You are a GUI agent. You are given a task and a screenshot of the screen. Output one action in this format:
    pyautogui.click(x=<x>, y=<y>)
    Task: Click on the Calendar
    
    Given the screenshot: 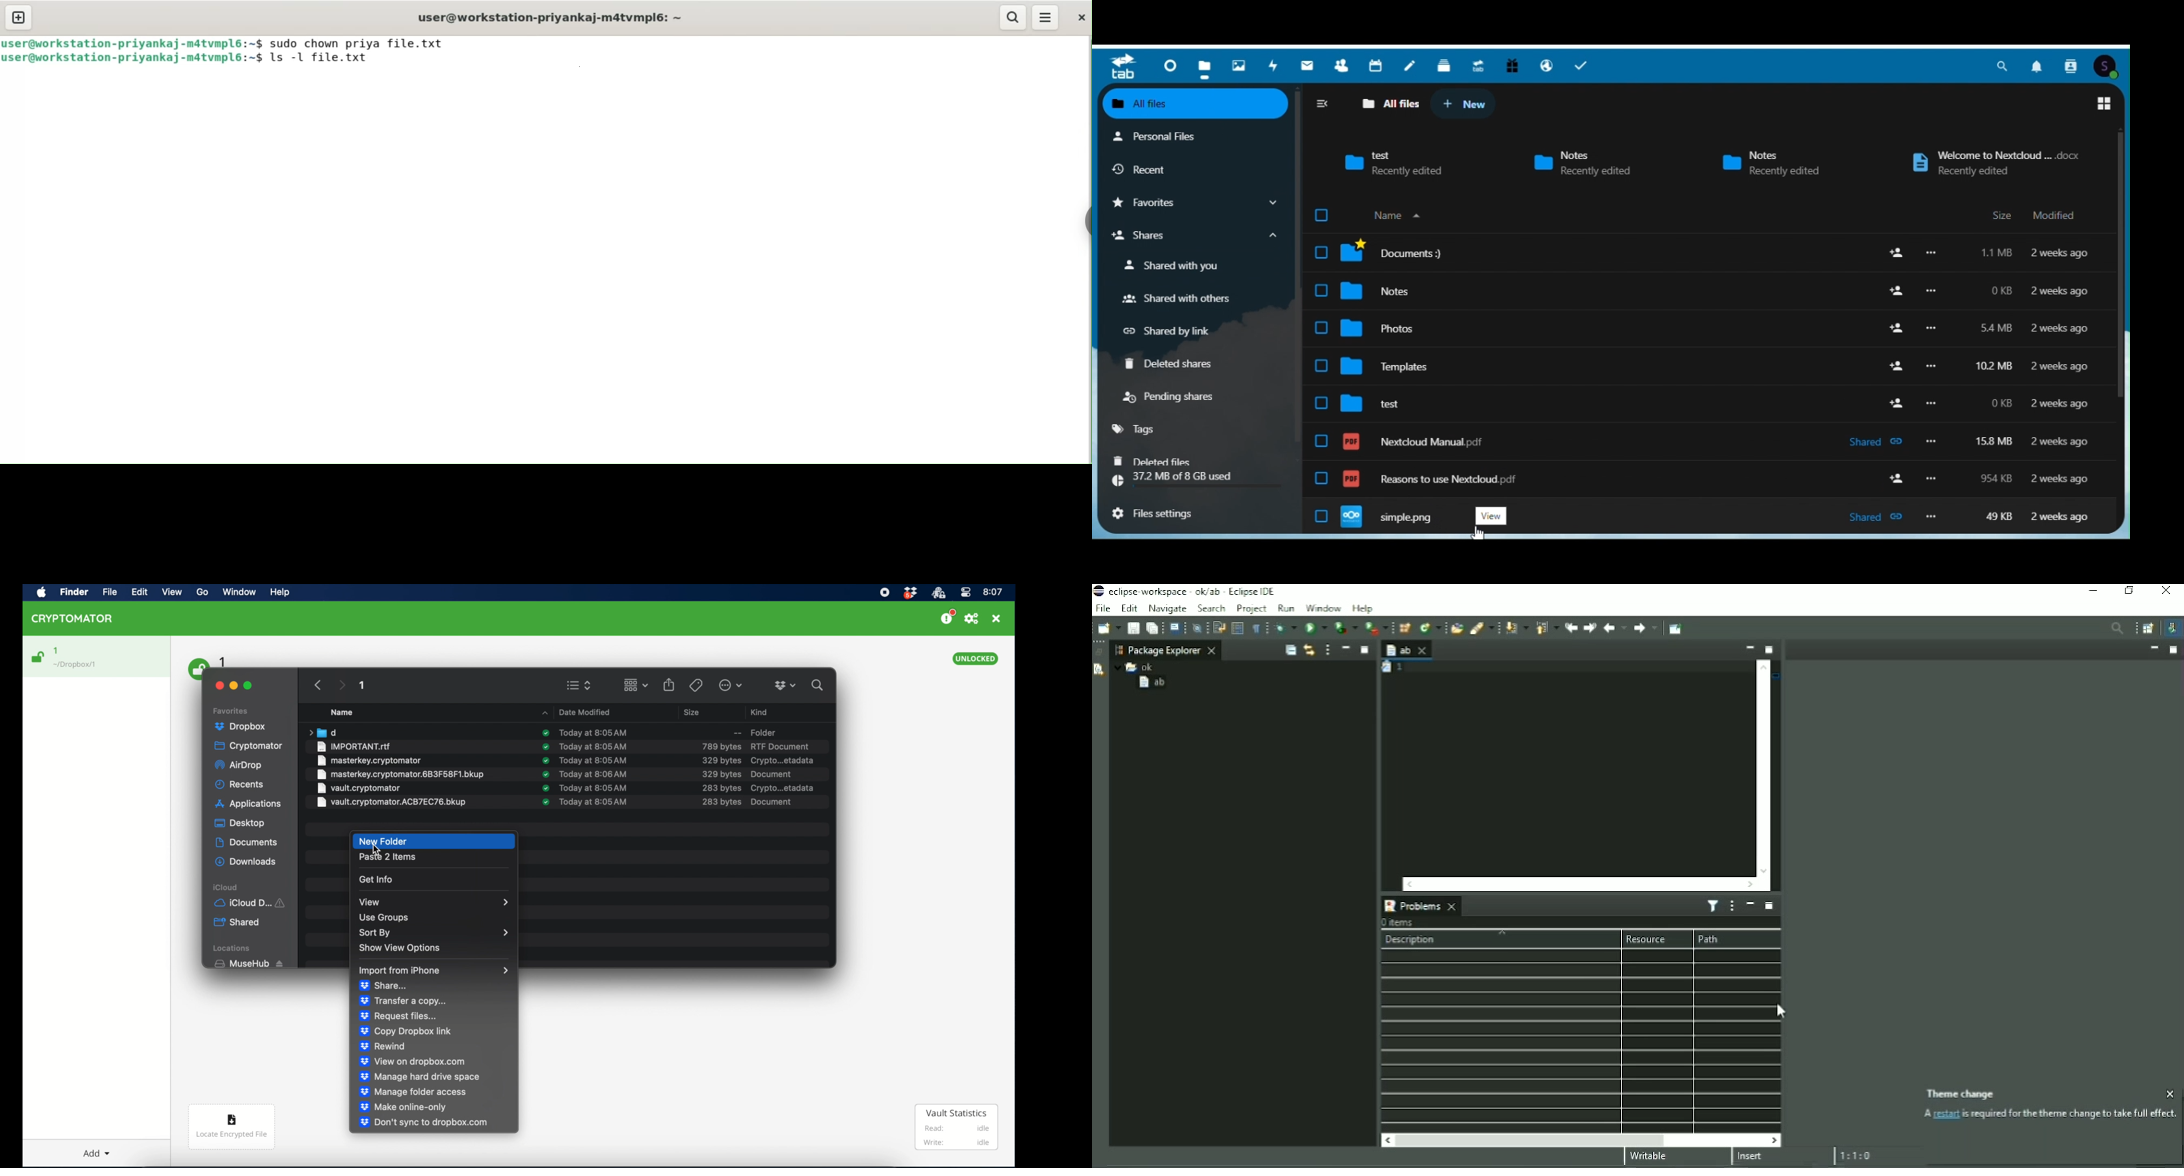 What is the action you would take?
    pyautogui.click(x=1377, y=64)
    